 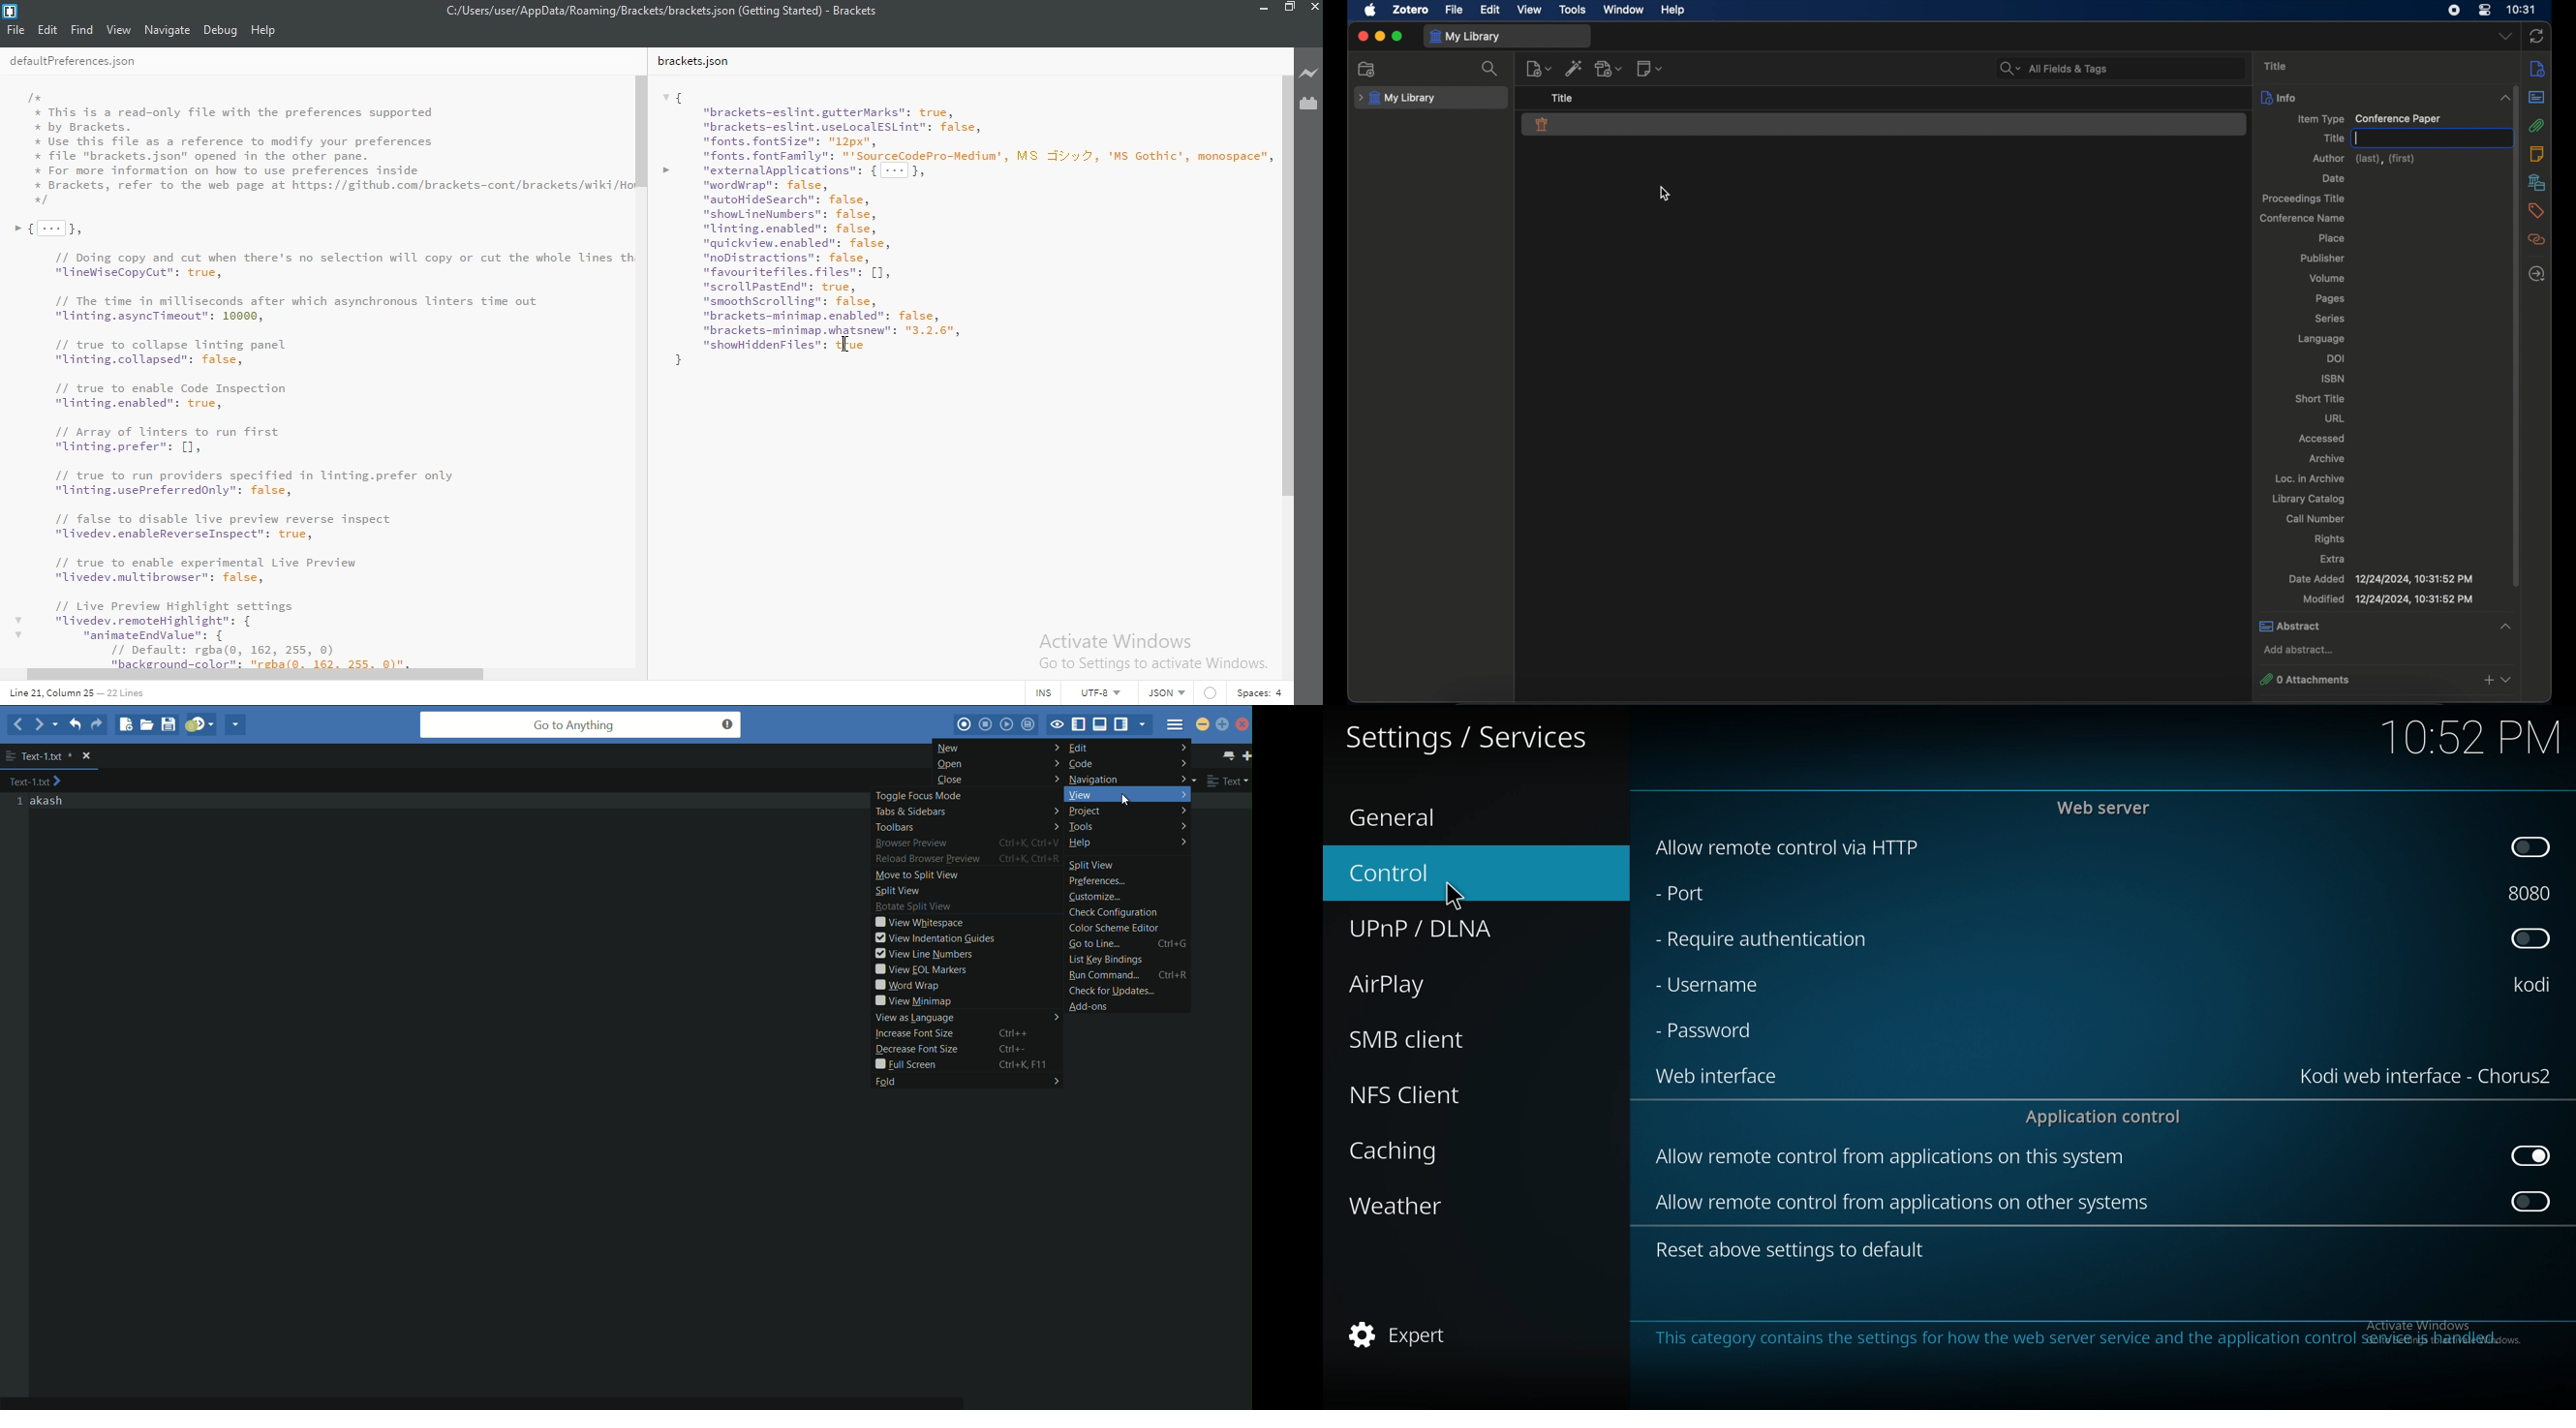 What do you see at coordinates (1713, 896) in the screenshot?
I see `port` at bounding box center [1713, 896].